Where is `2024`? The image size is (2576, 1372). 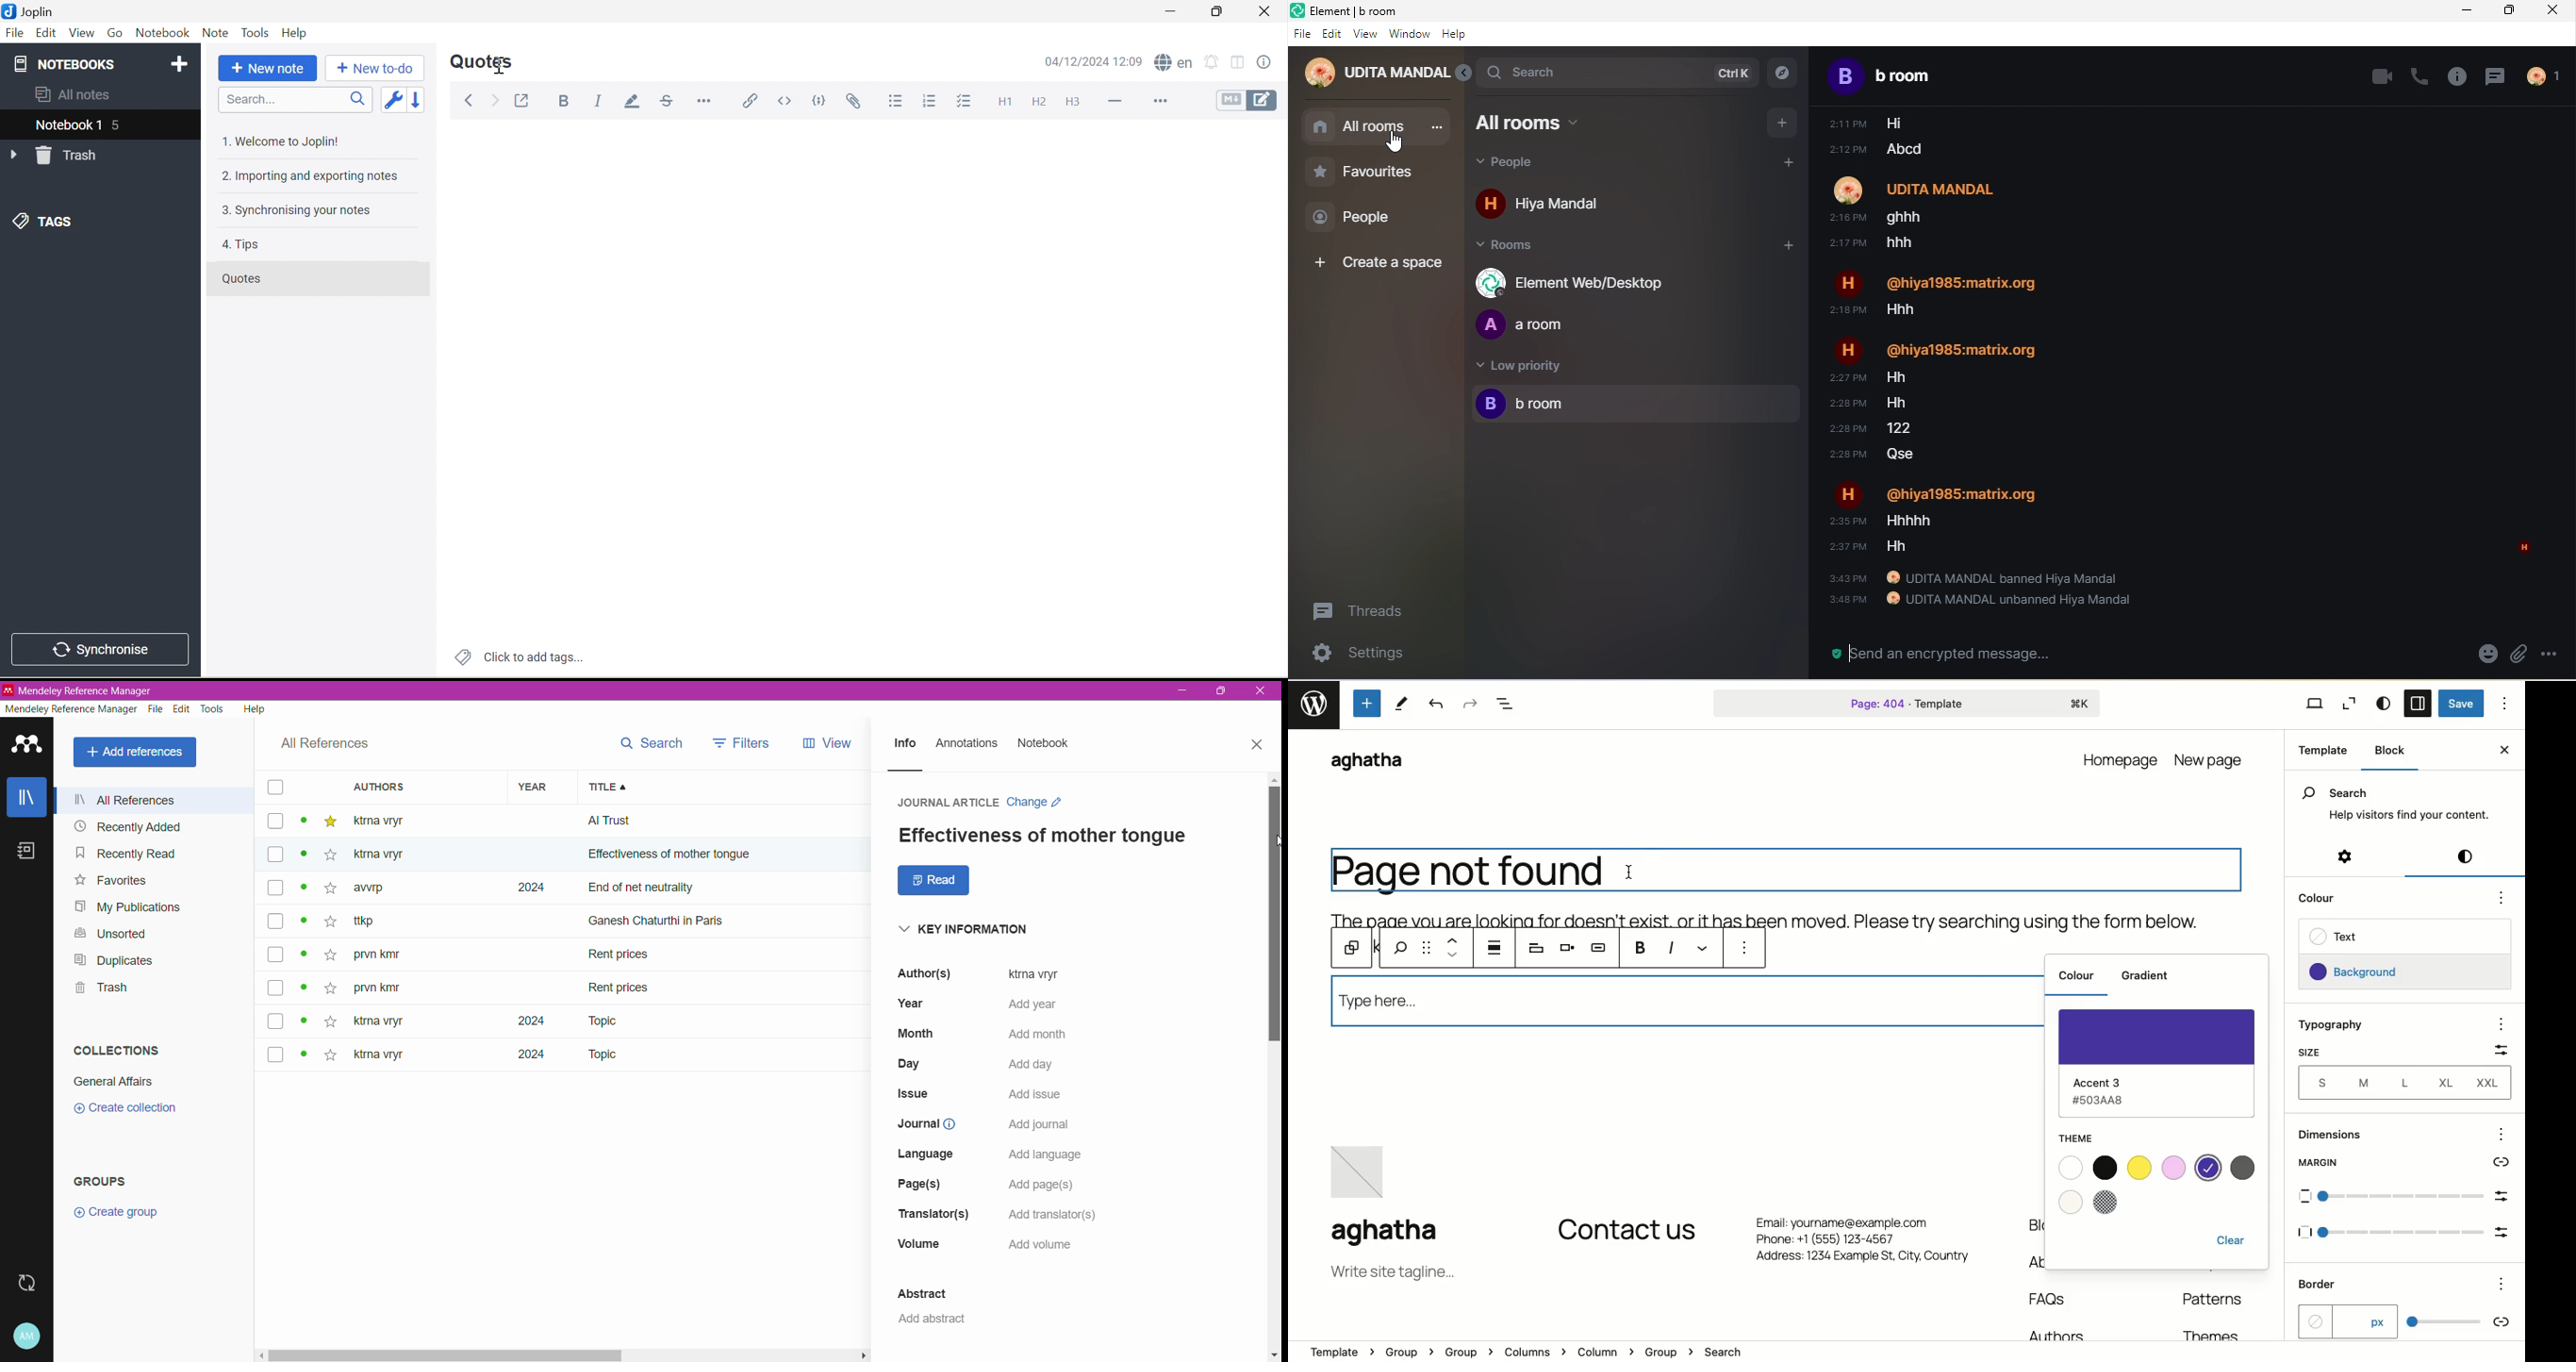 2024 is located at coordinates (528, 888).